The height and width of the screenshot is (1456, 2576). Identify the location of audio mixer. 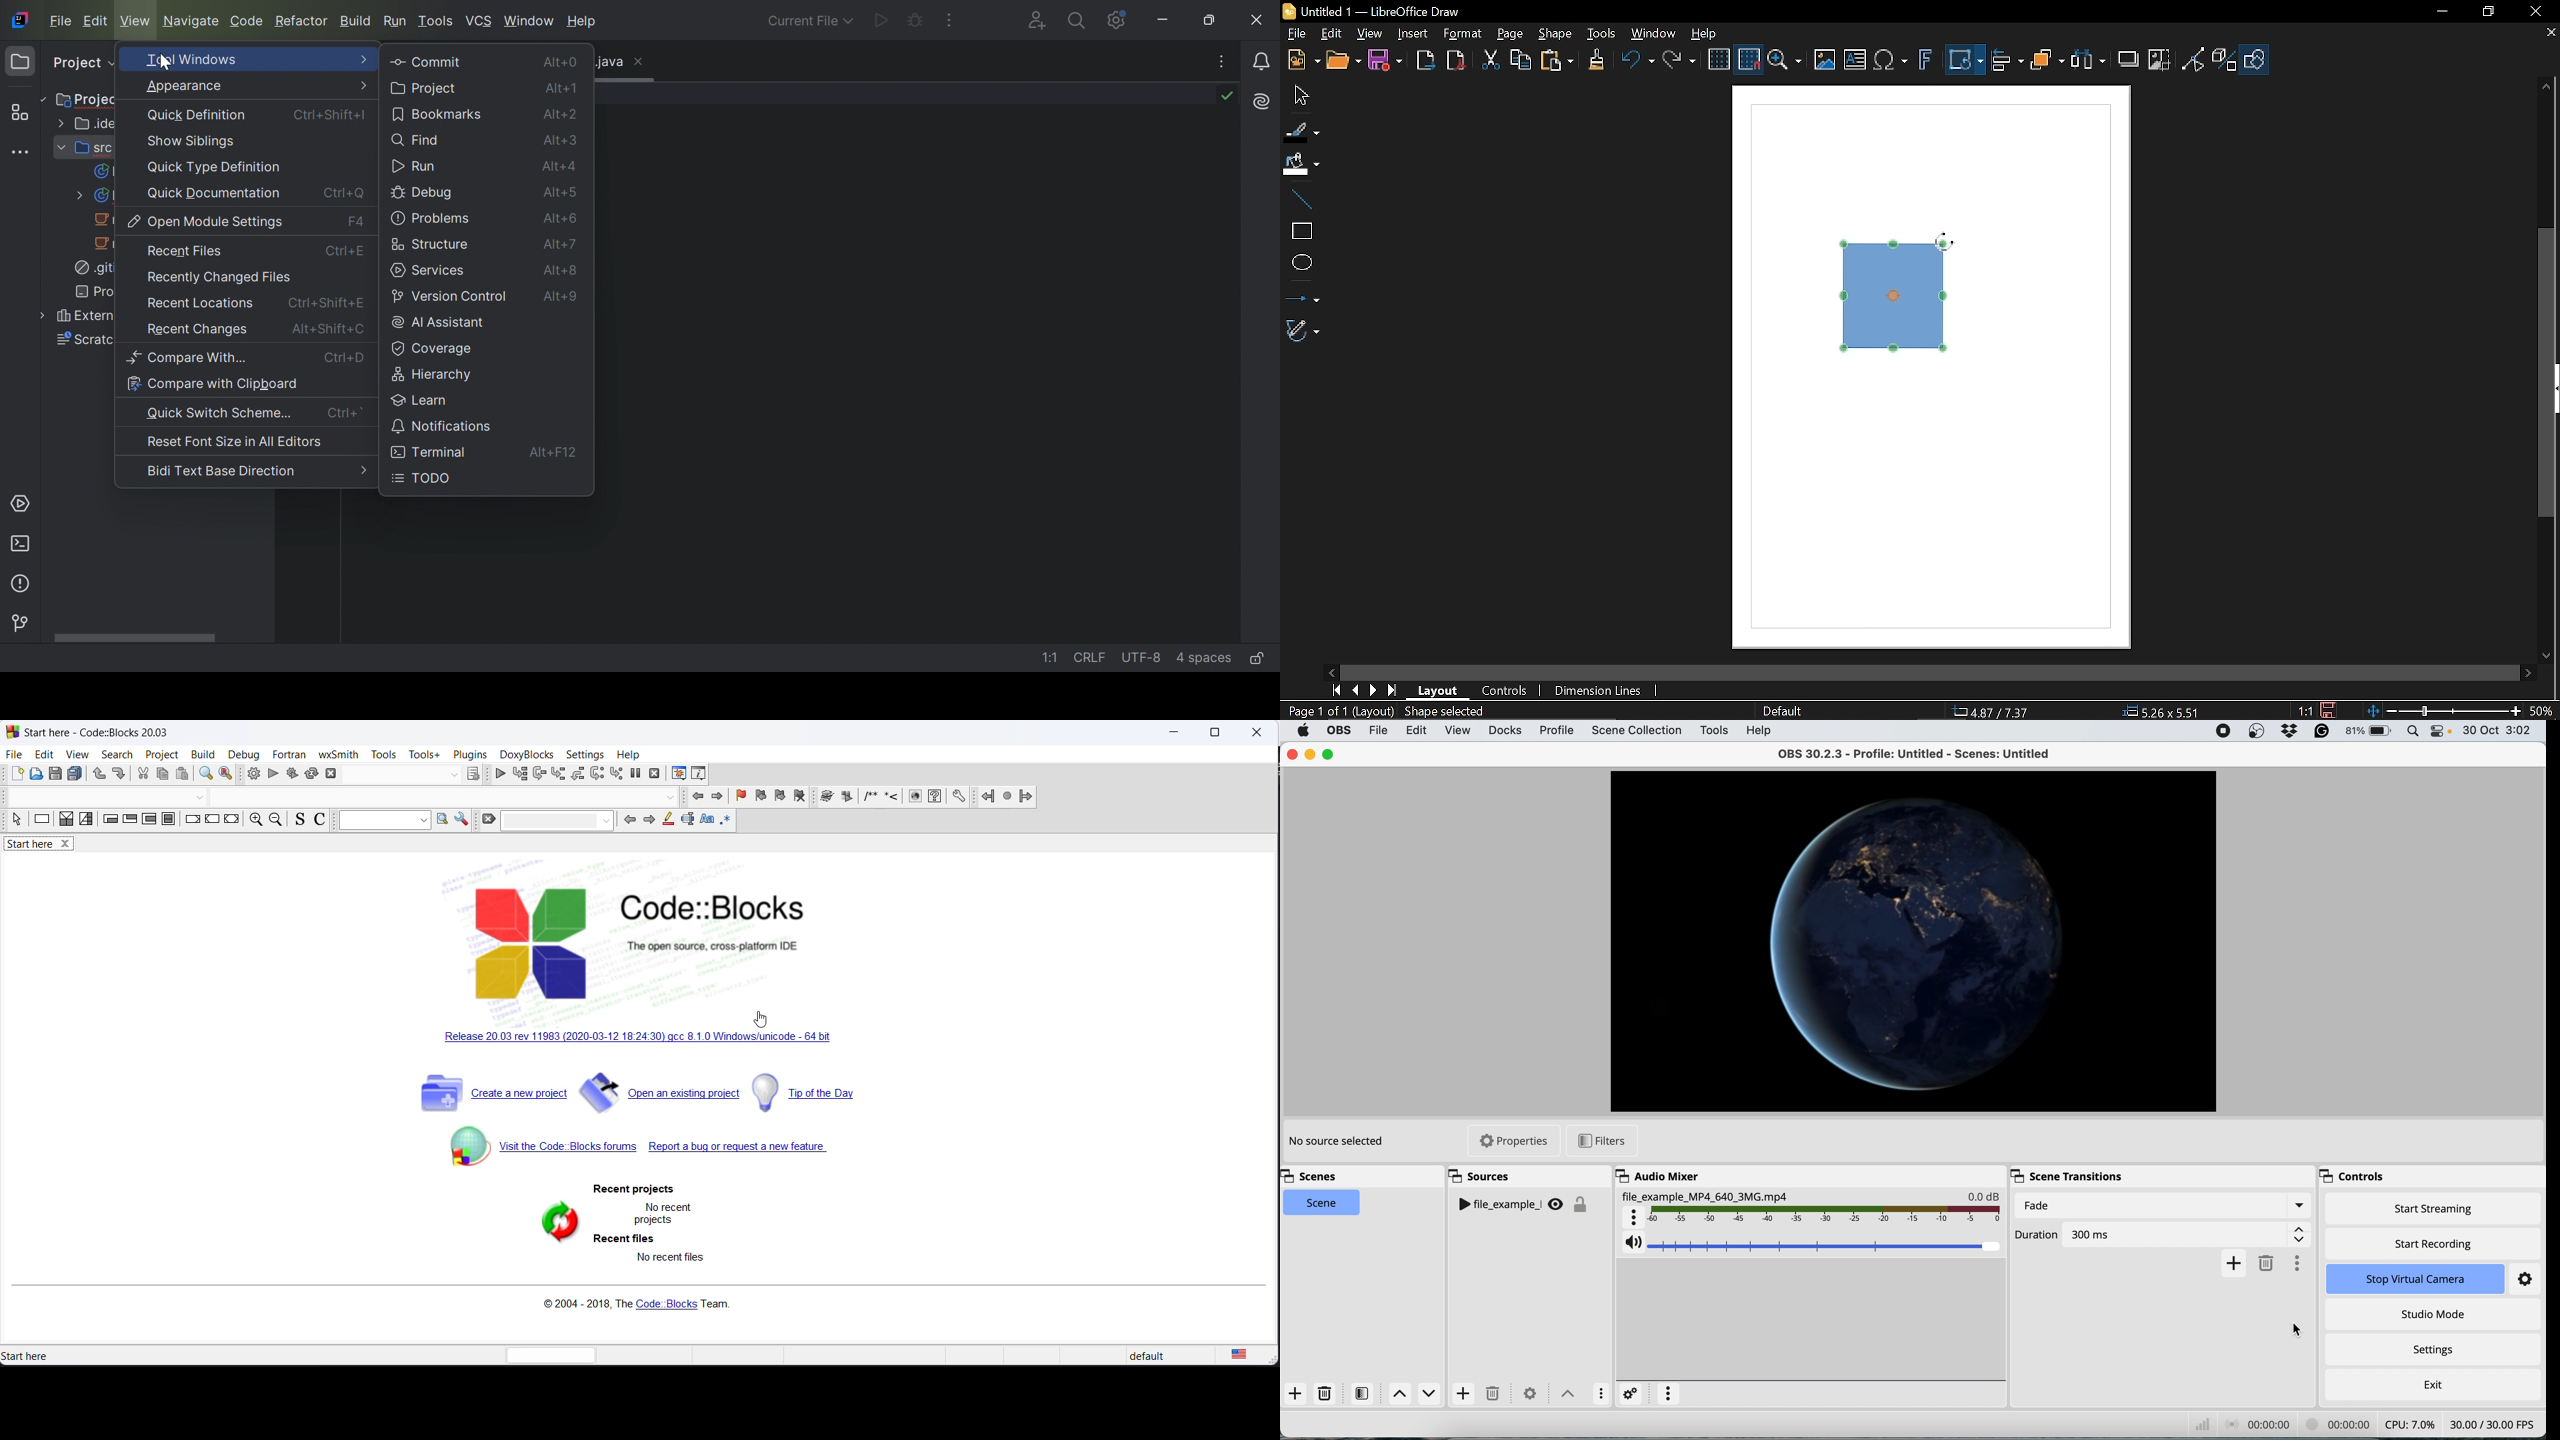
(1660, 1175).